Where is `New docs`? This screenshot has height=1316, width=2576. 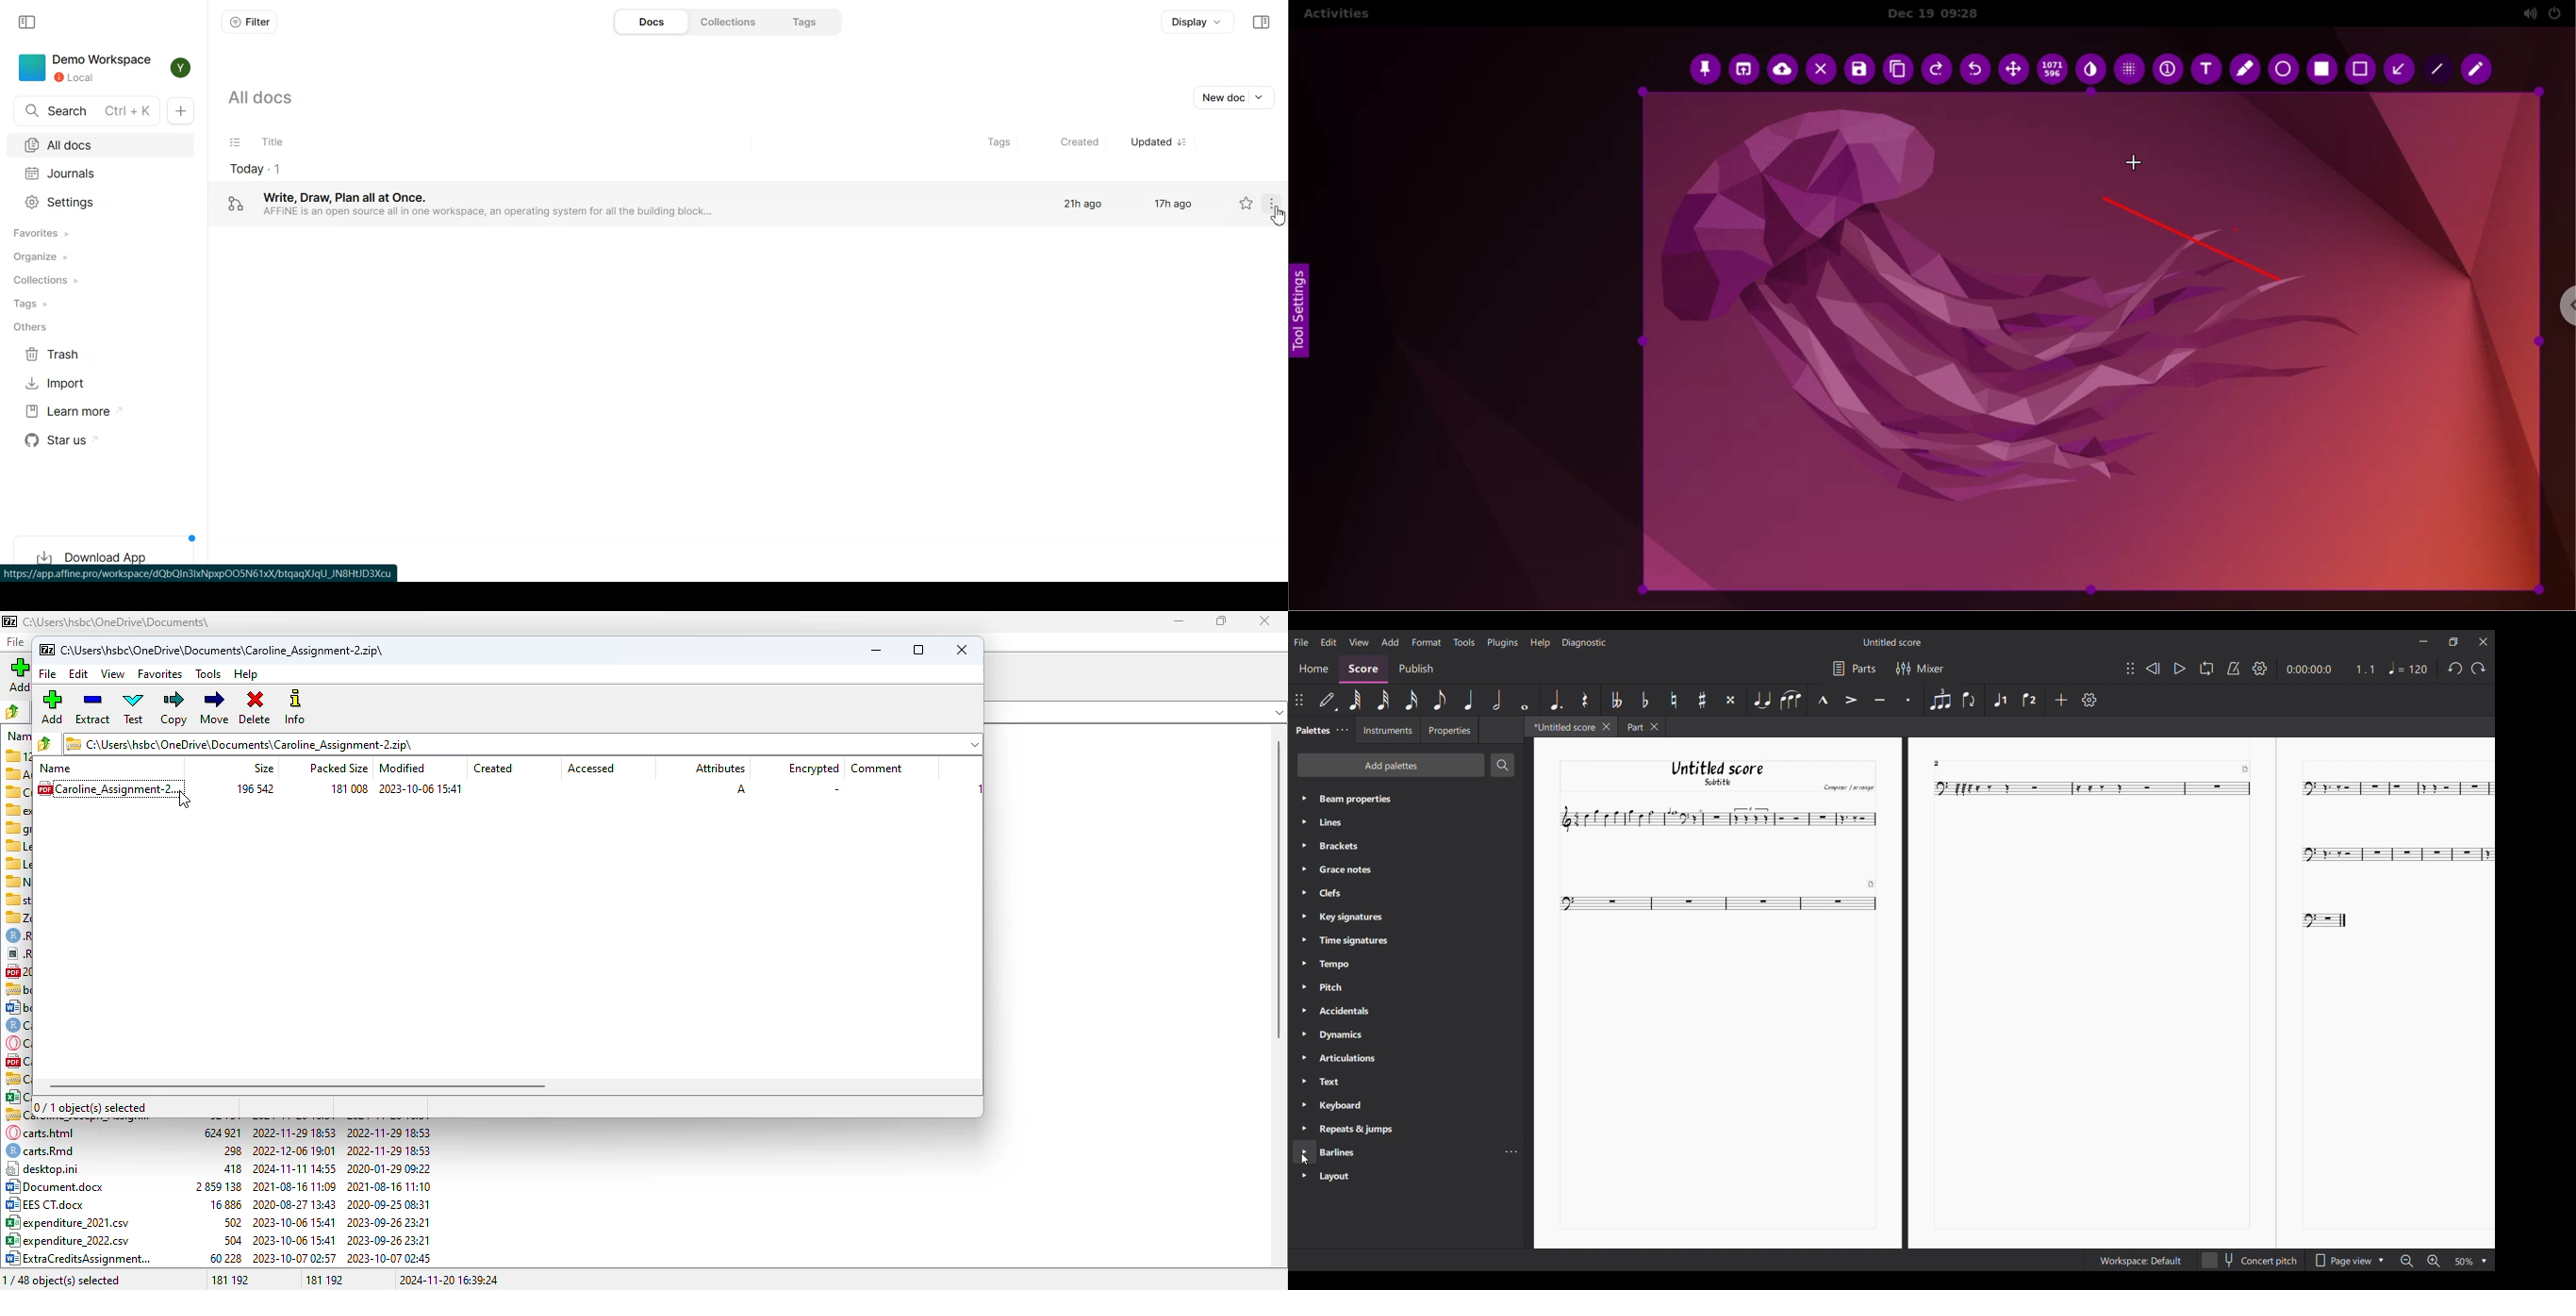
New docs is located at coordinates (181, 111).